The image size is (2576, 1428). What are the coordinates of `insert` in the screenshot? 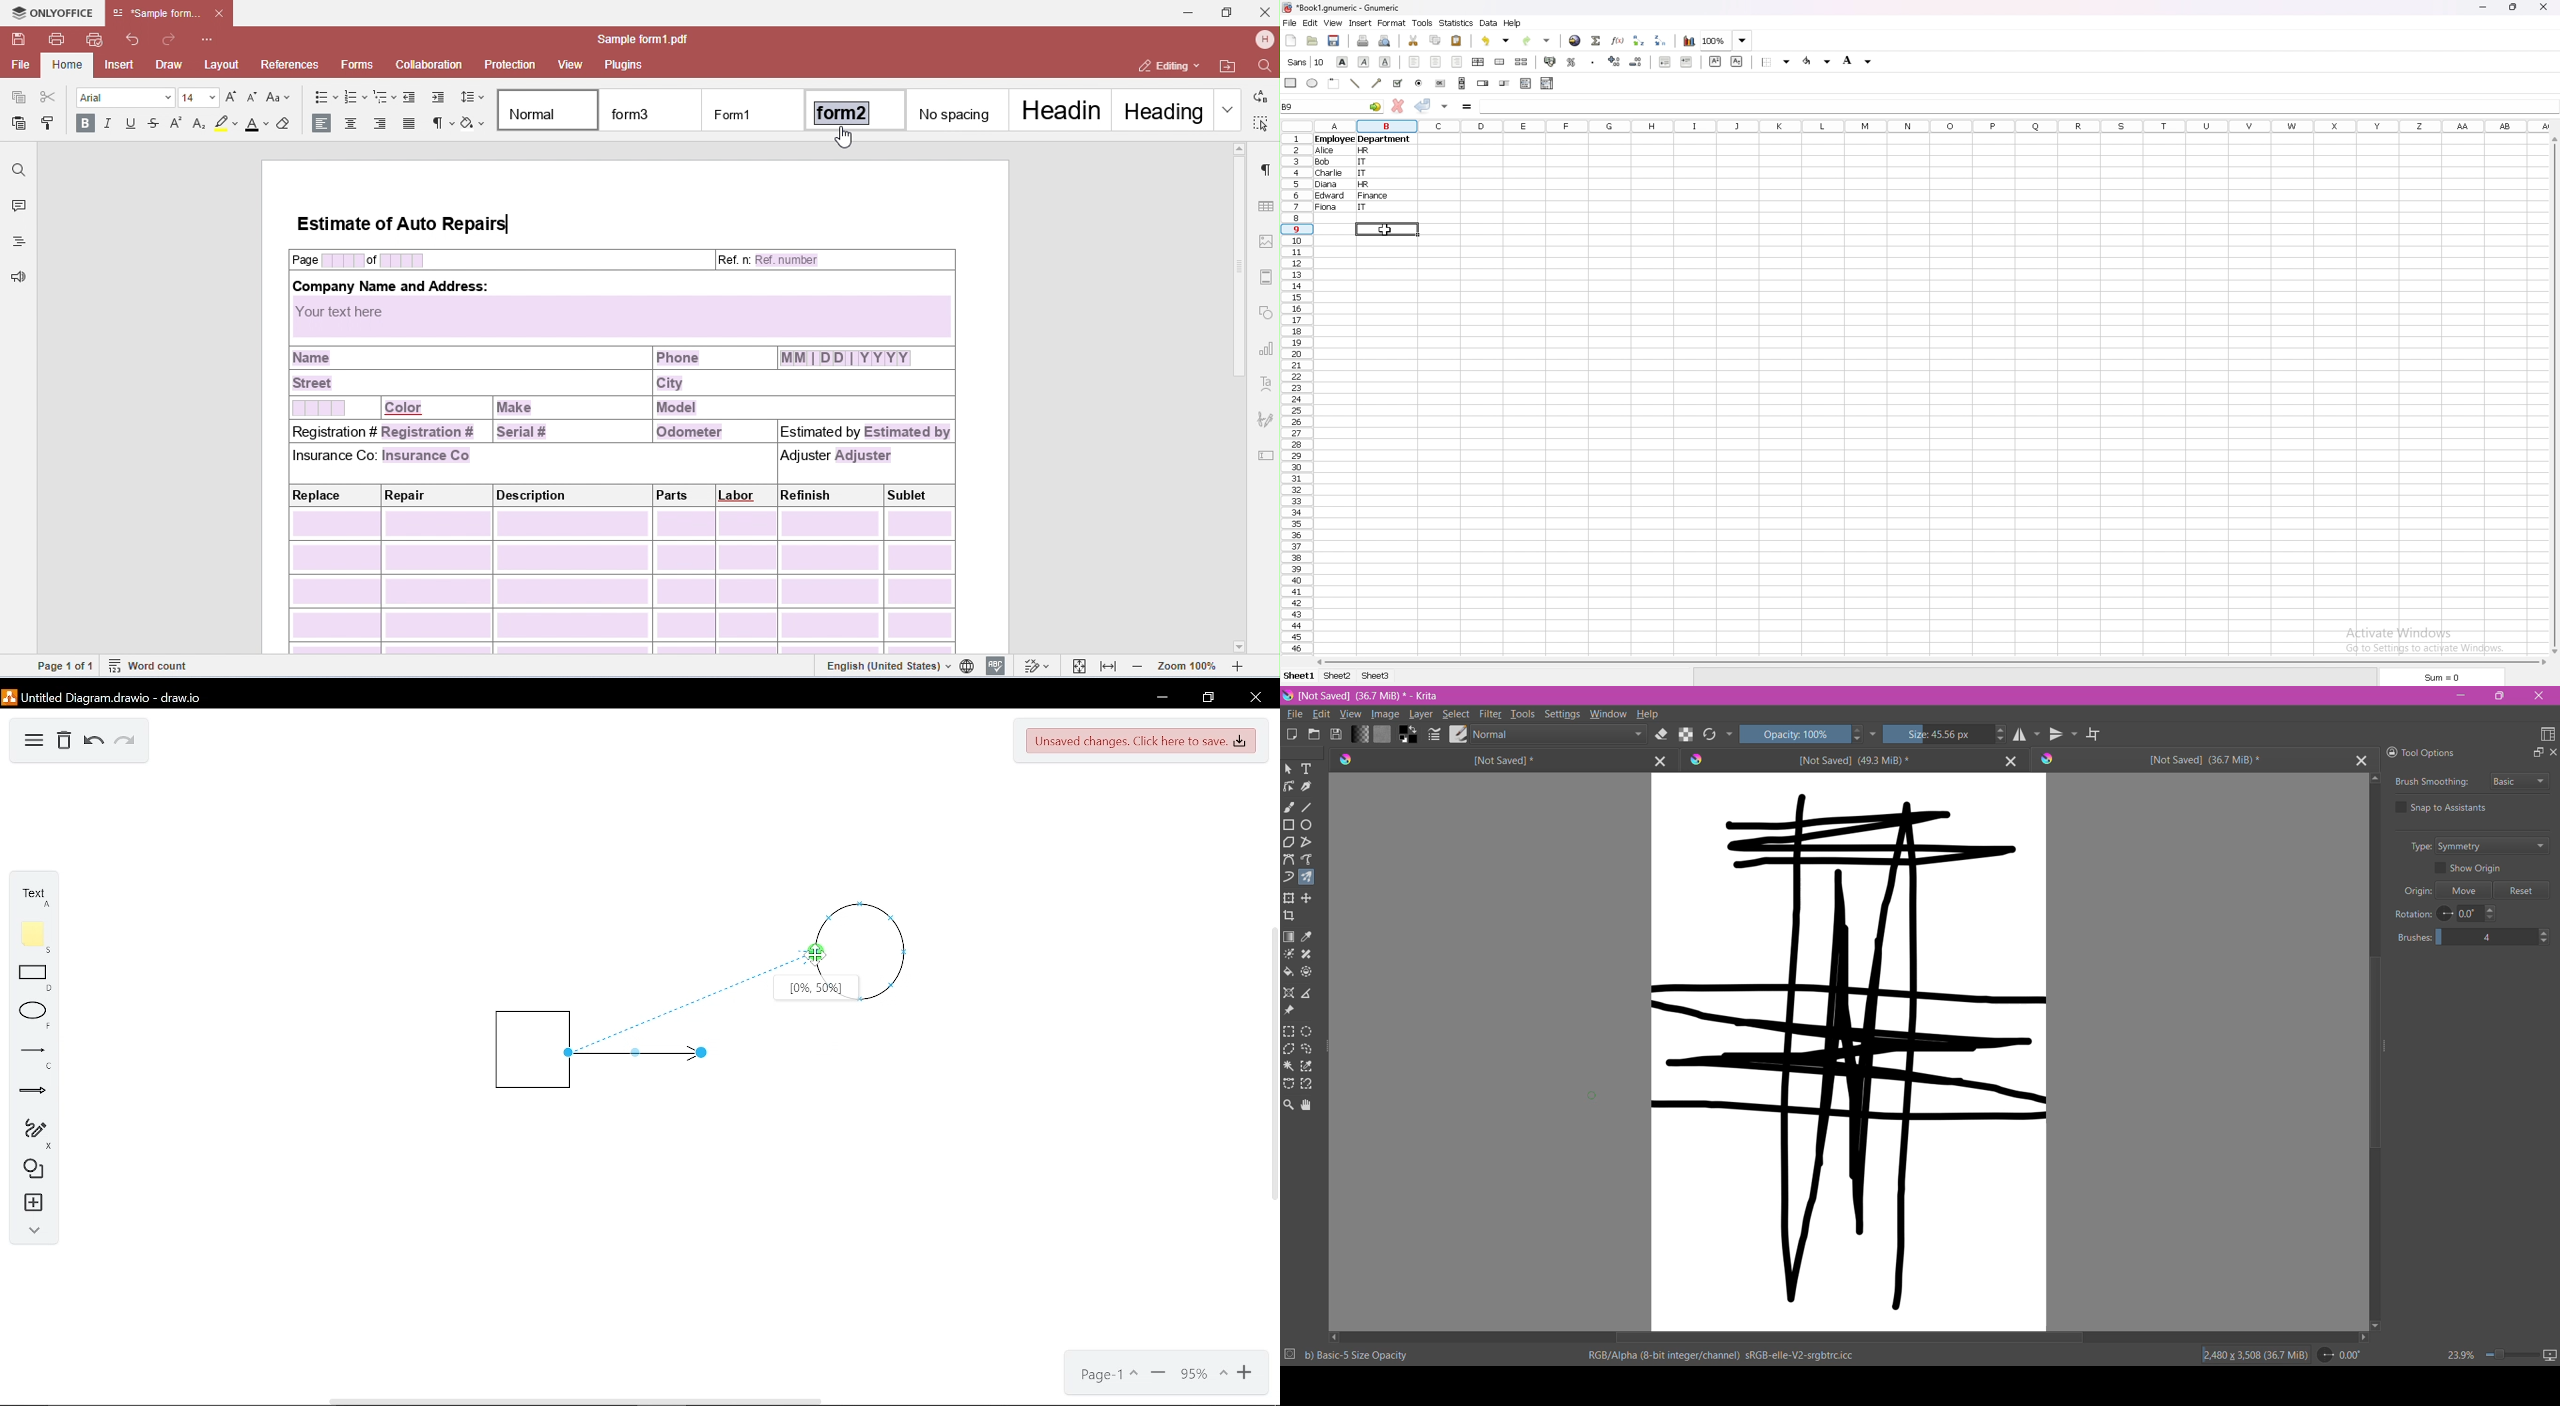 It's located at (1361, 23).